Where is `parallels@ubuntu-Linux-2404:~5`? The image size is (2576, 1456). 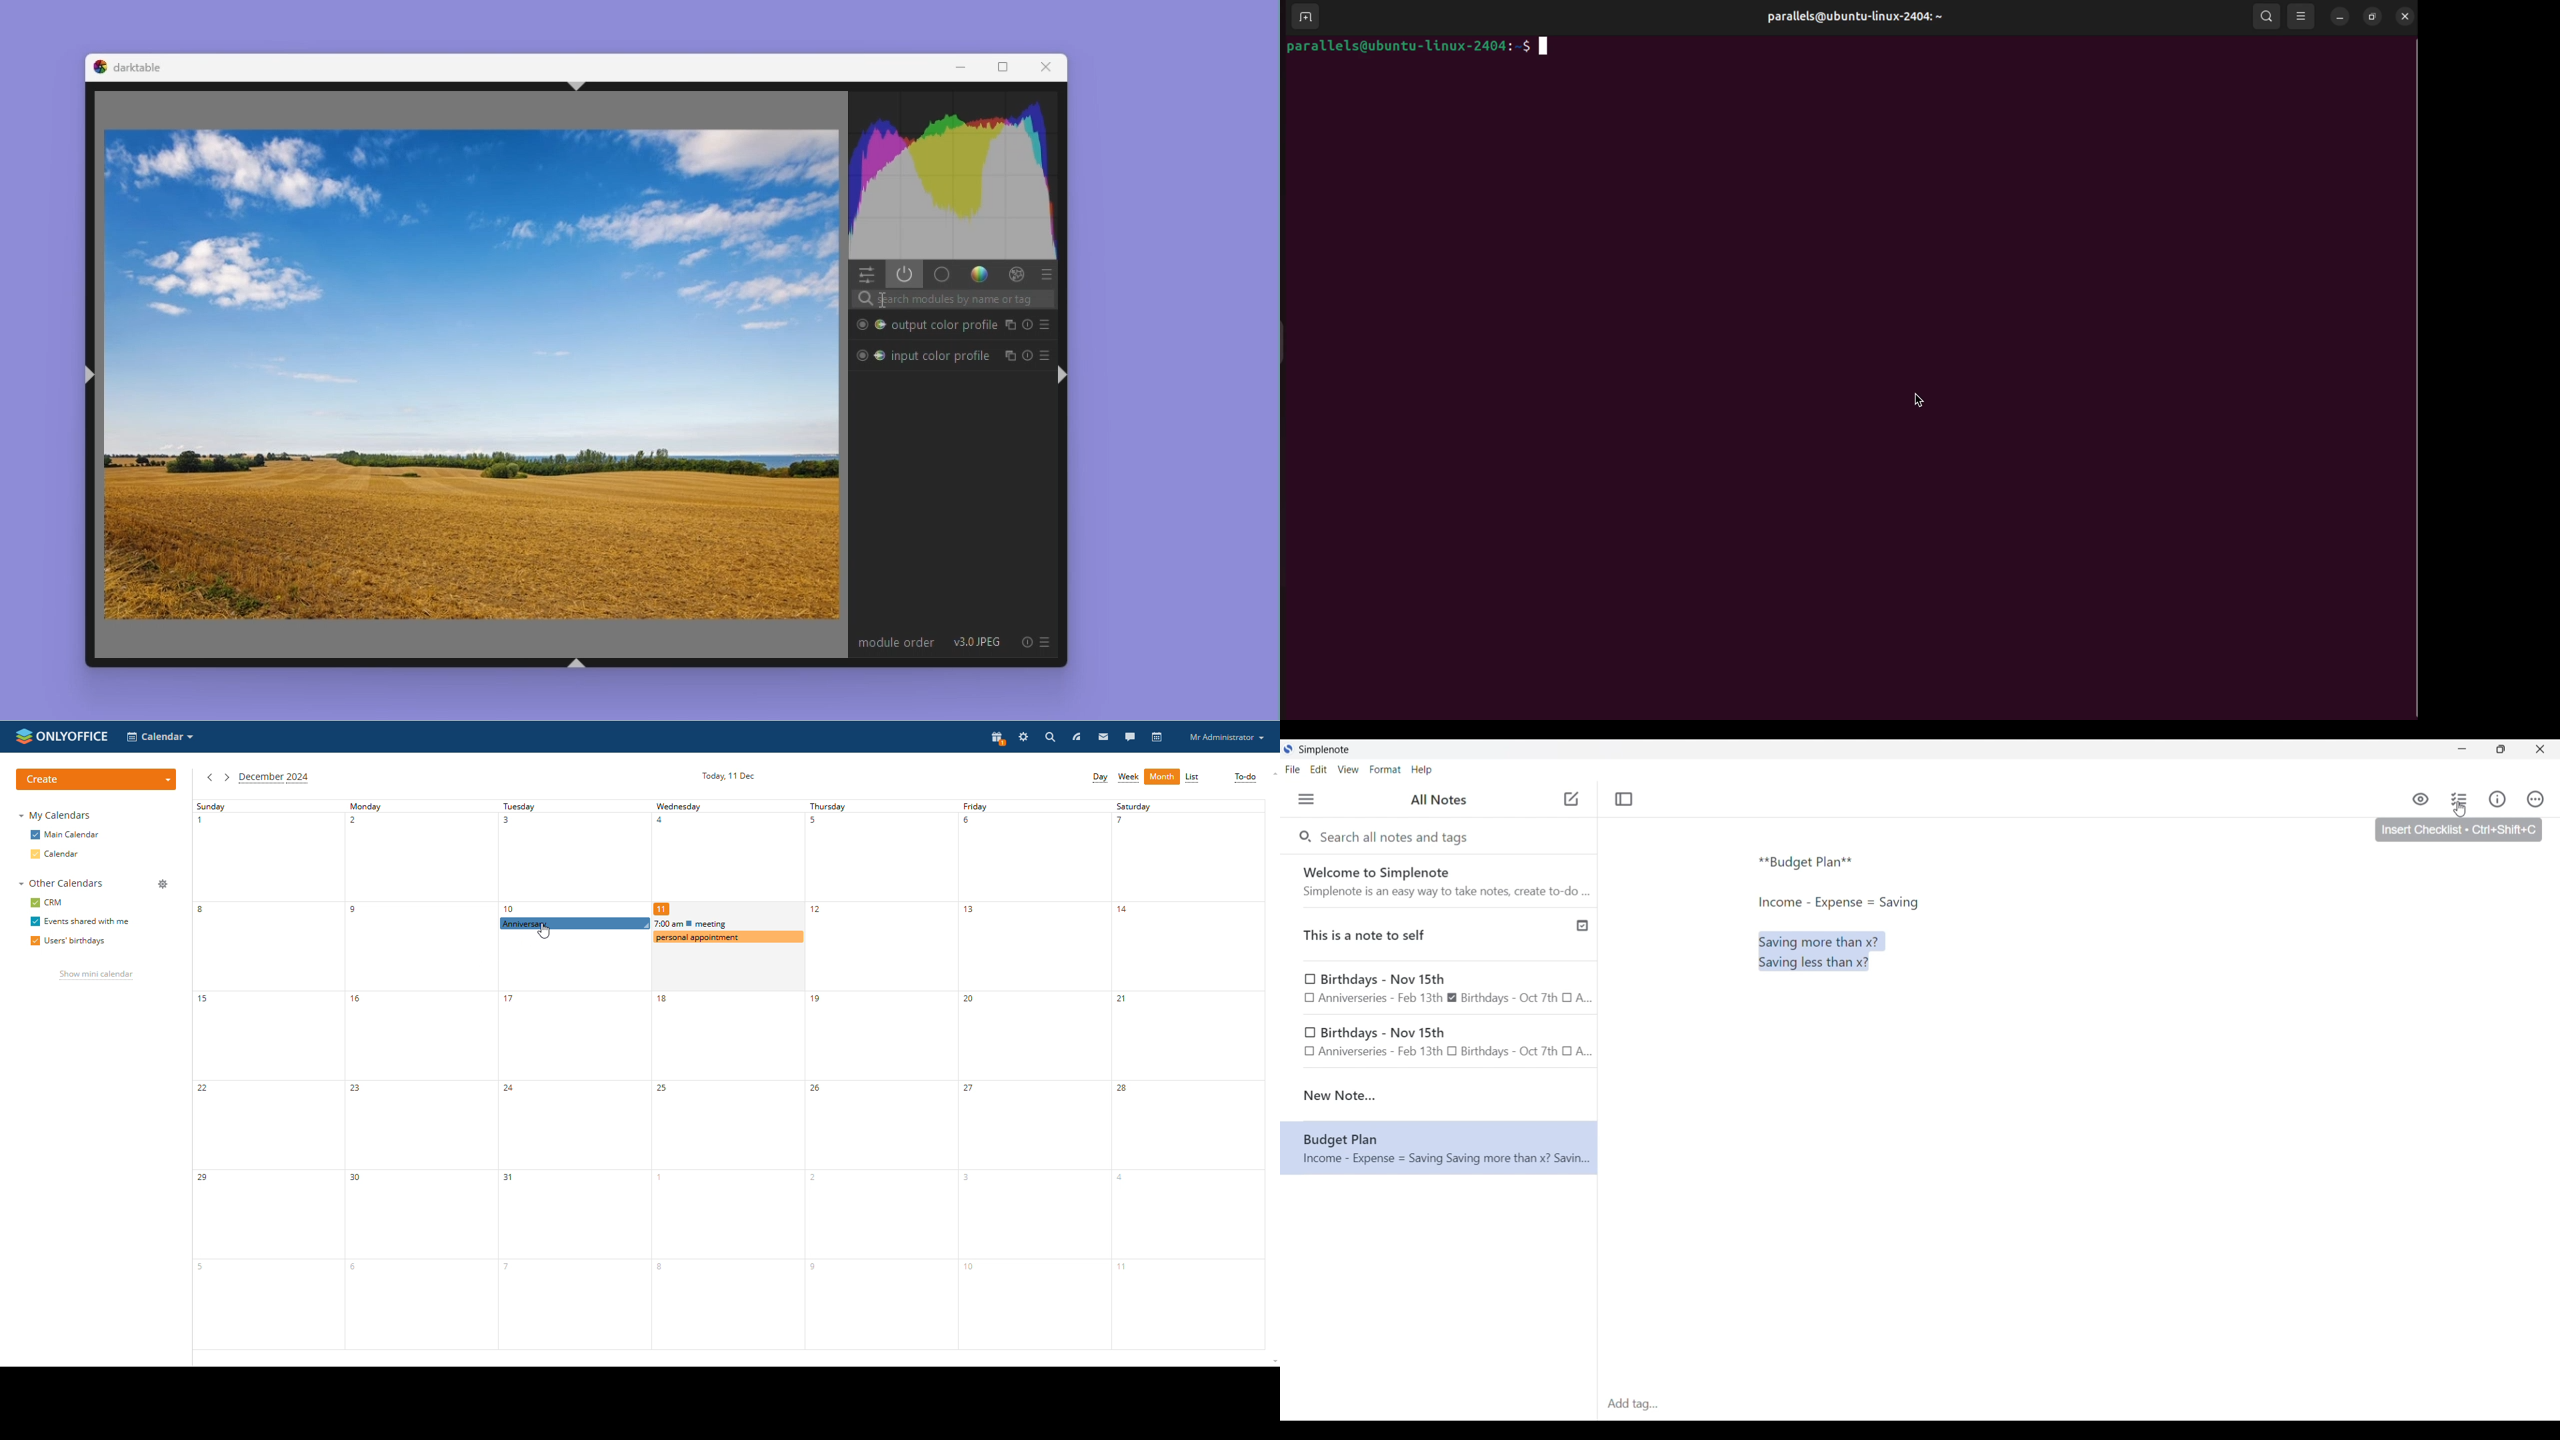 parallels@ubuntu-Linux-2404:~5 is located at coordinates (1423, 48).